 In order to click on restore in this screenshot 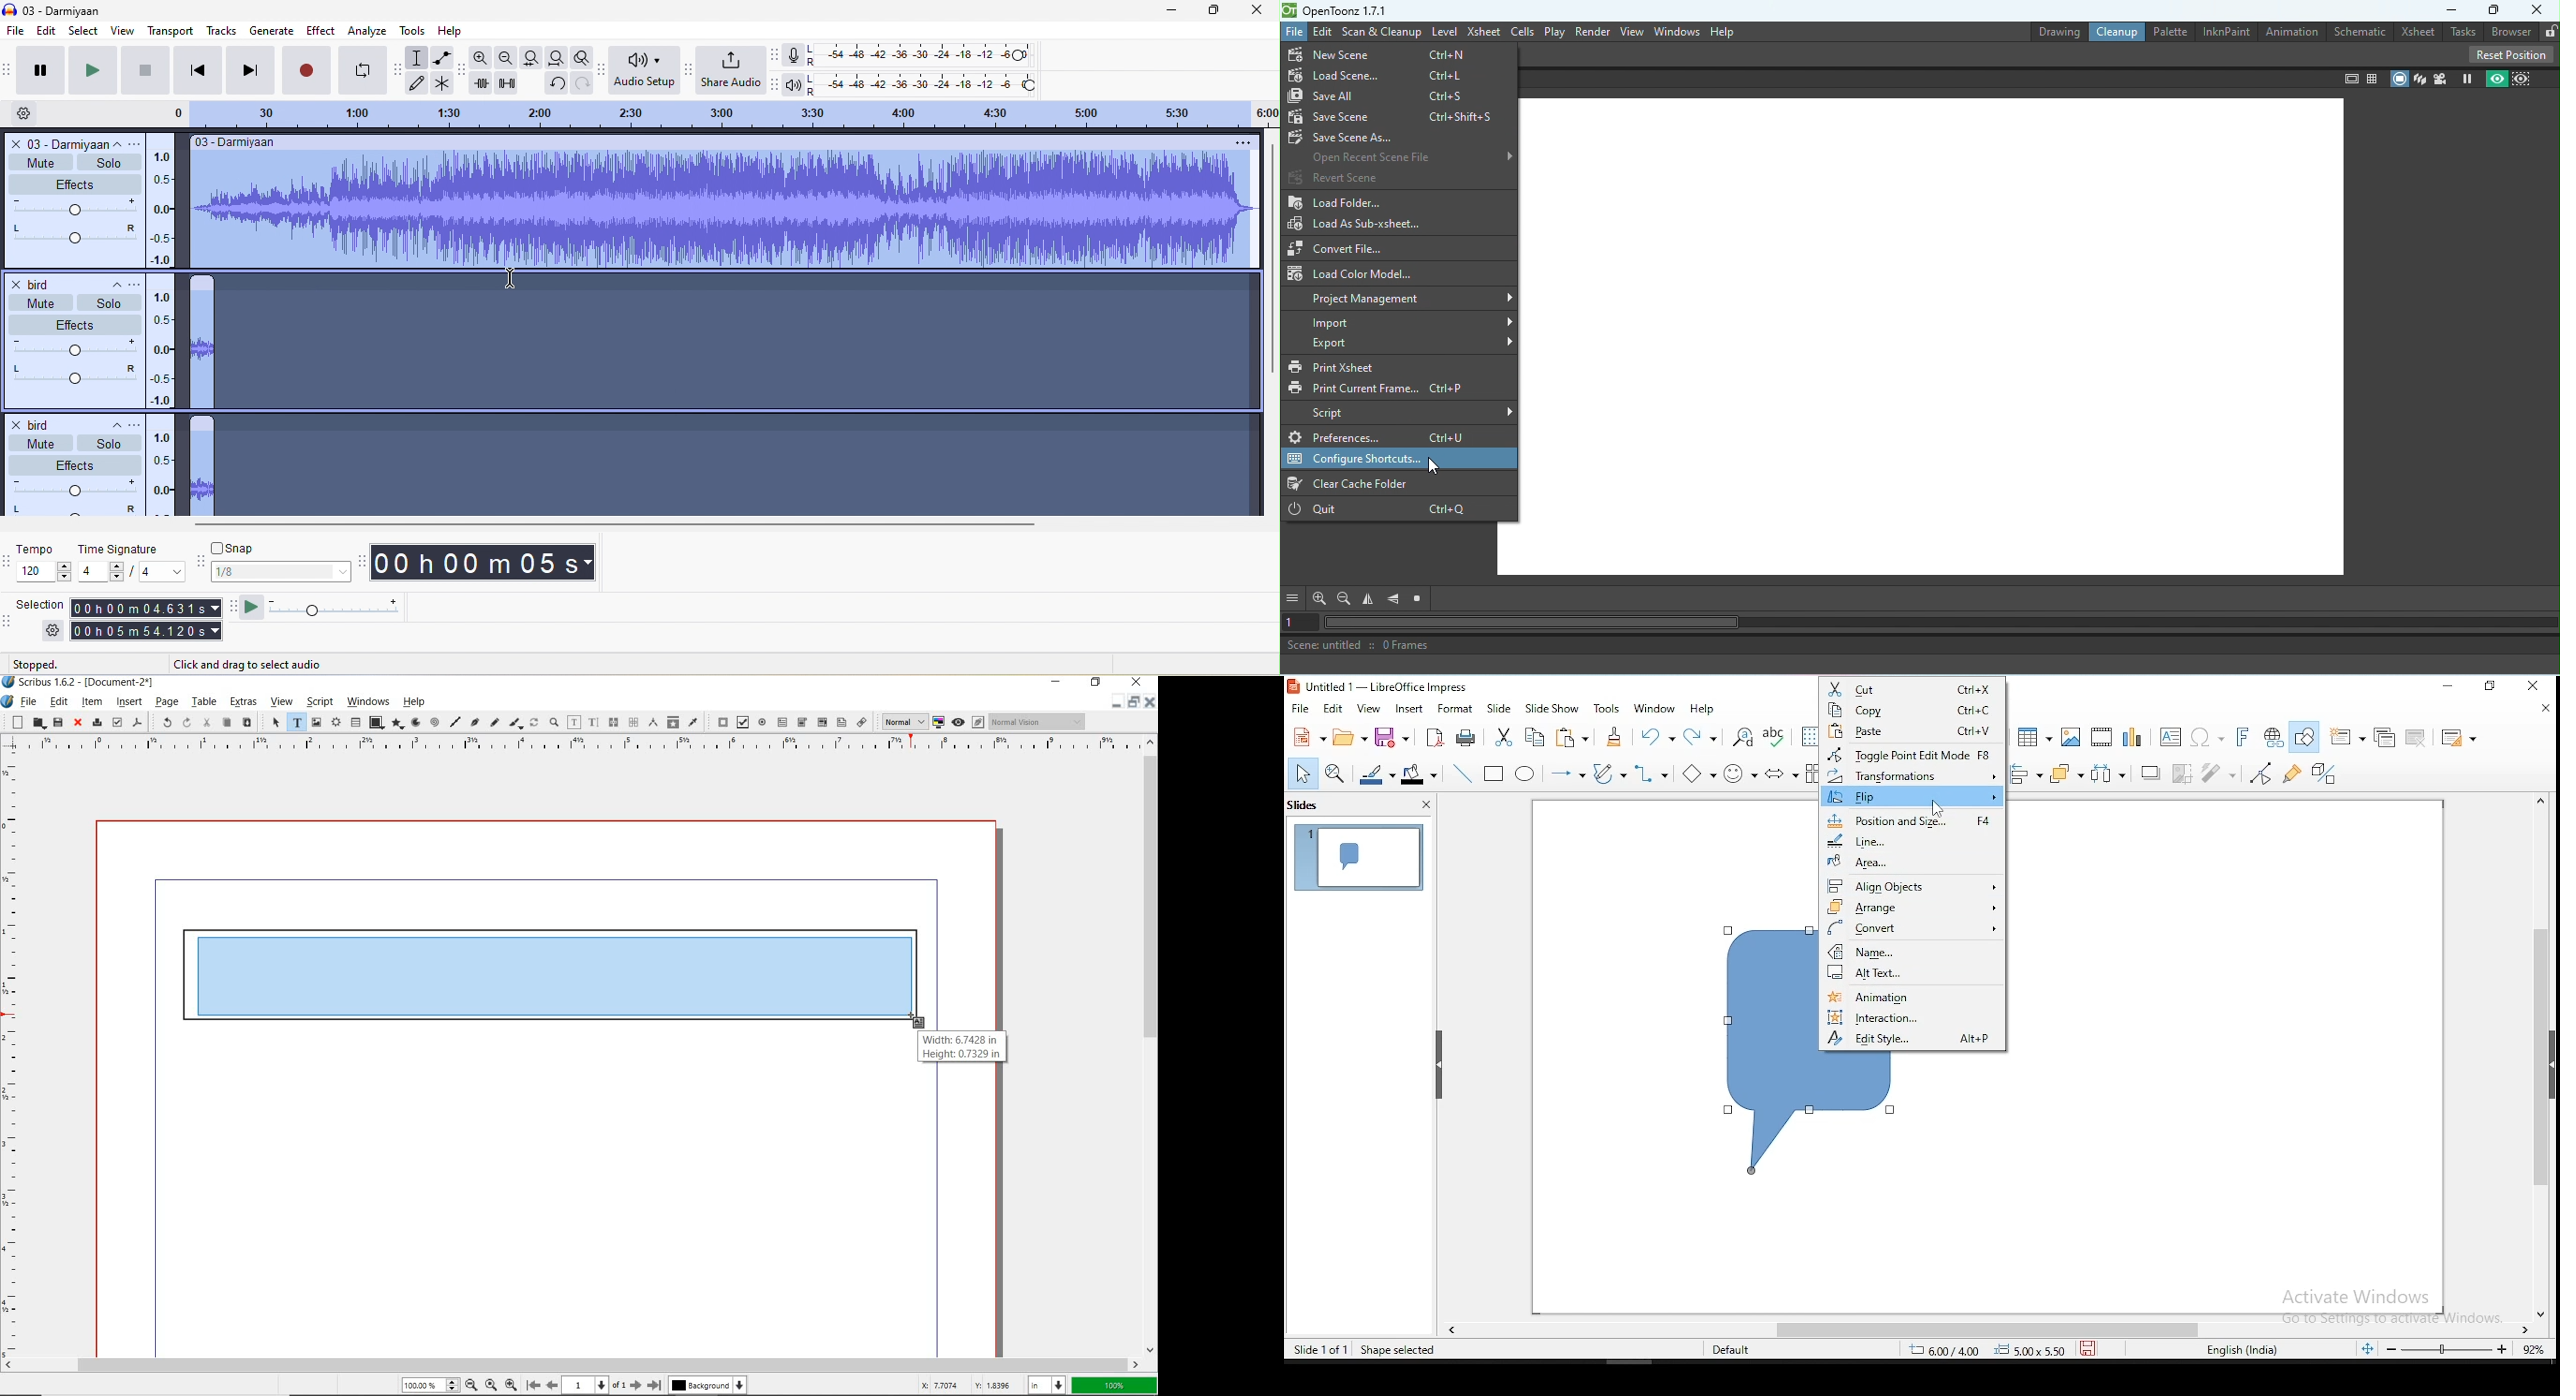, I will do `click(1134, 705)`.